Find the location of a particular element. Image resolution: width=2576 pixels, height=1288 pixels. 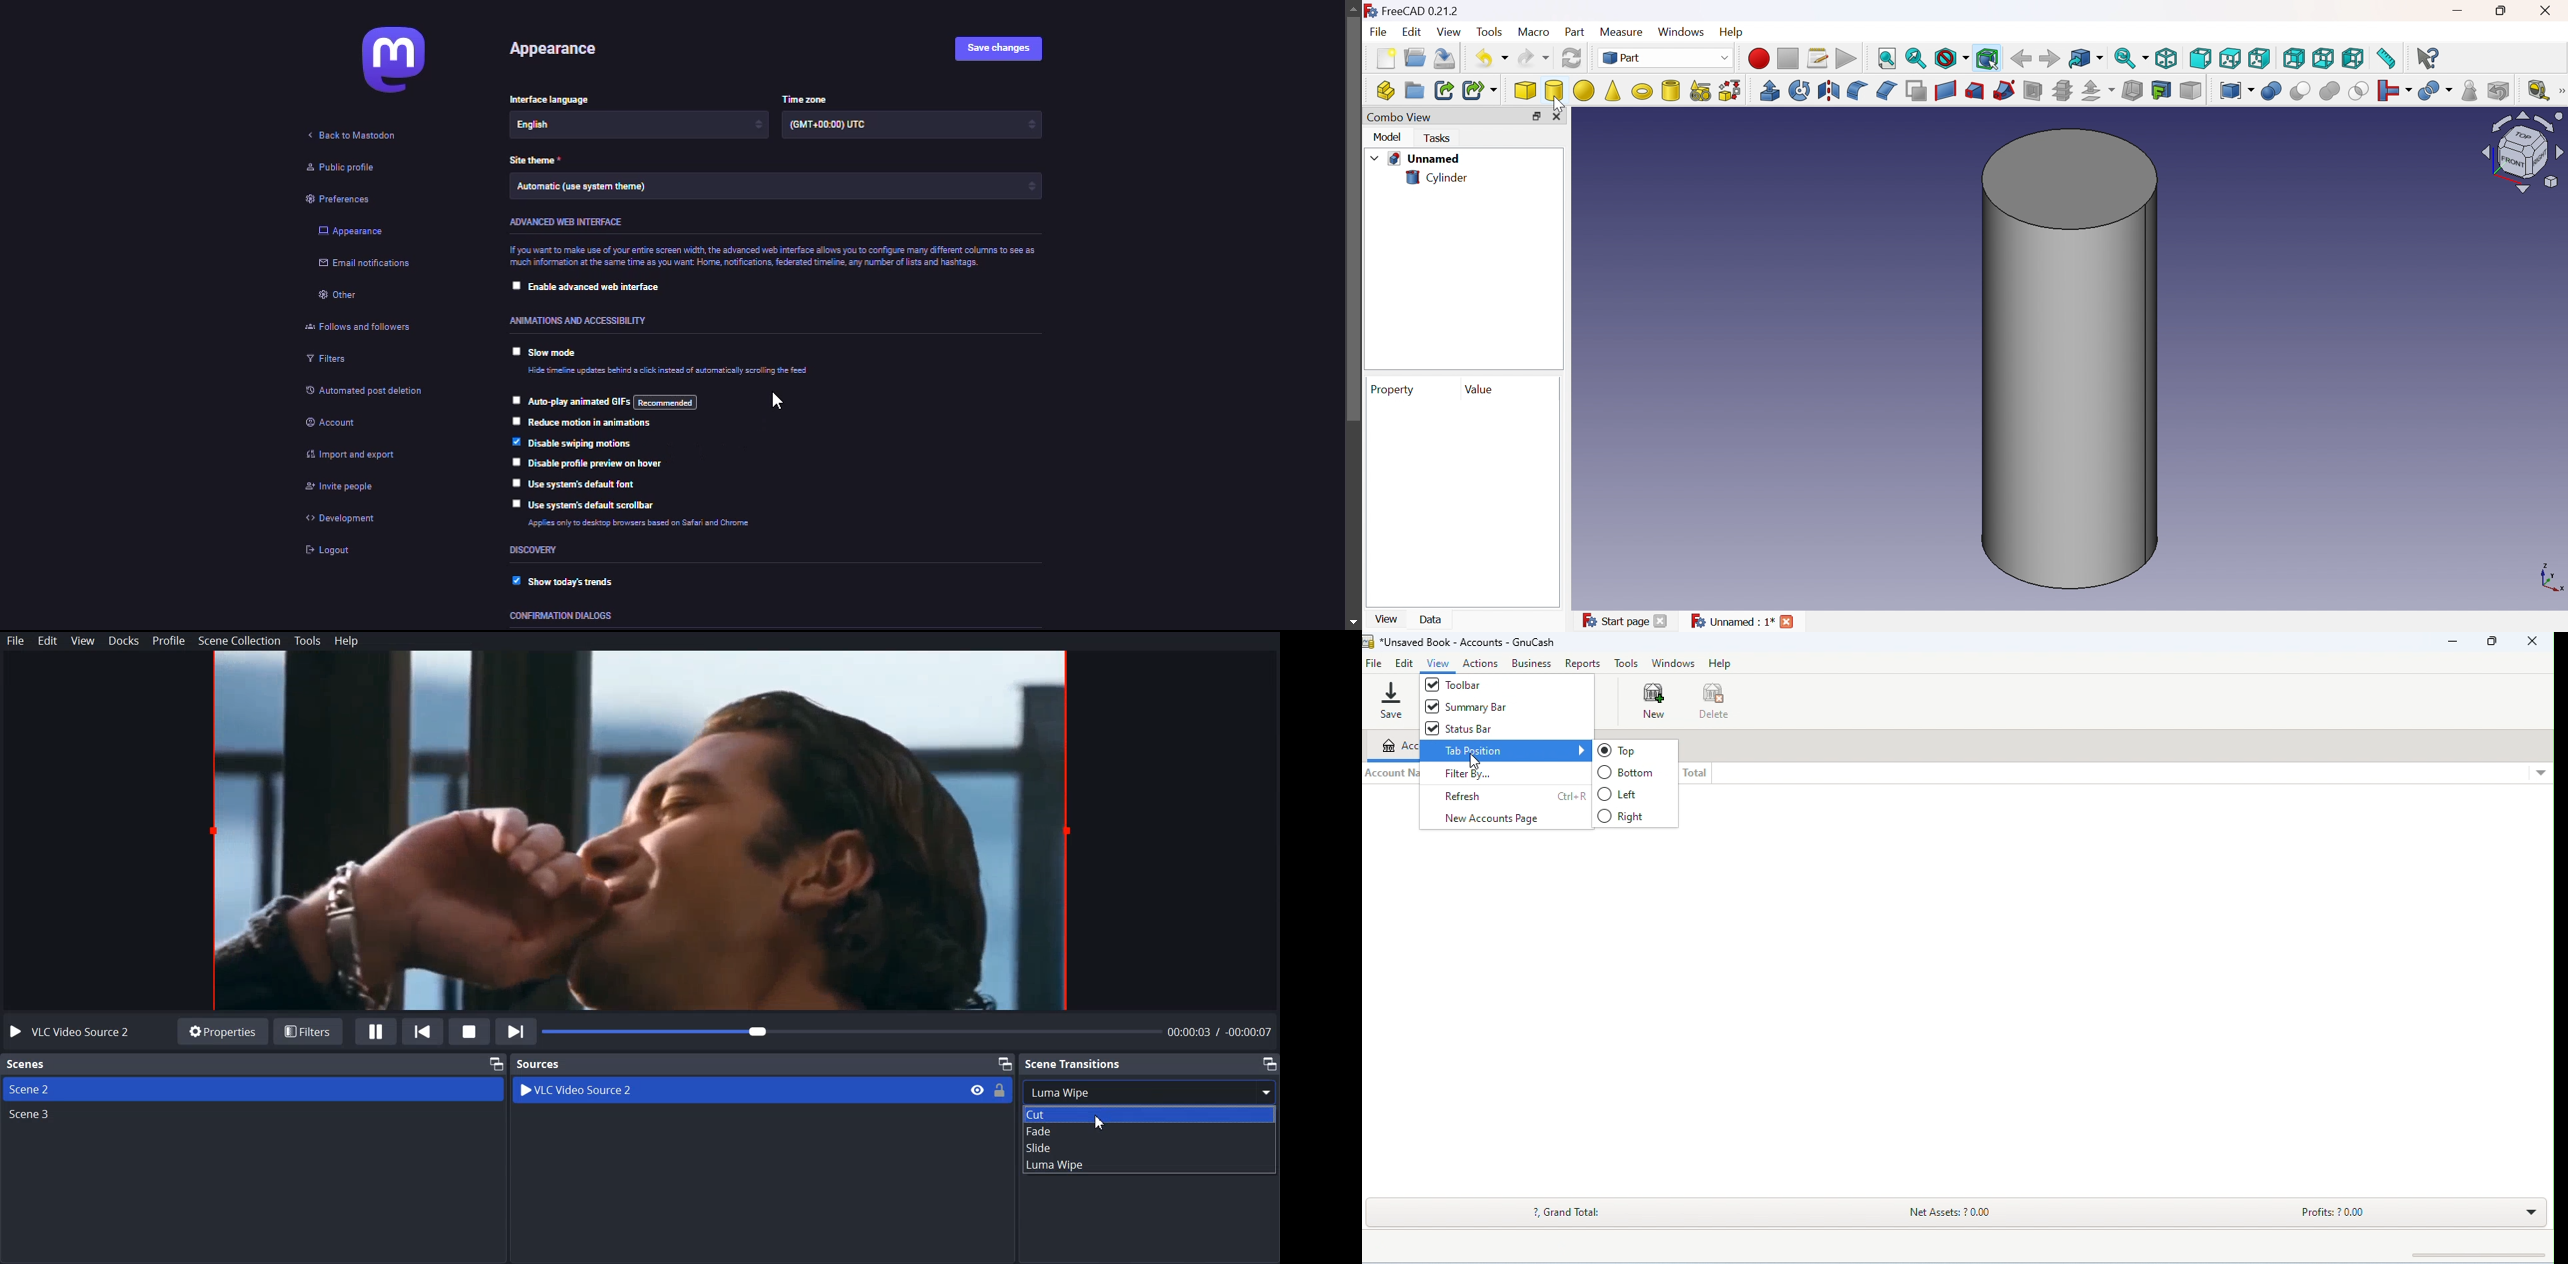

Edit is located at coordinates (48, 641).